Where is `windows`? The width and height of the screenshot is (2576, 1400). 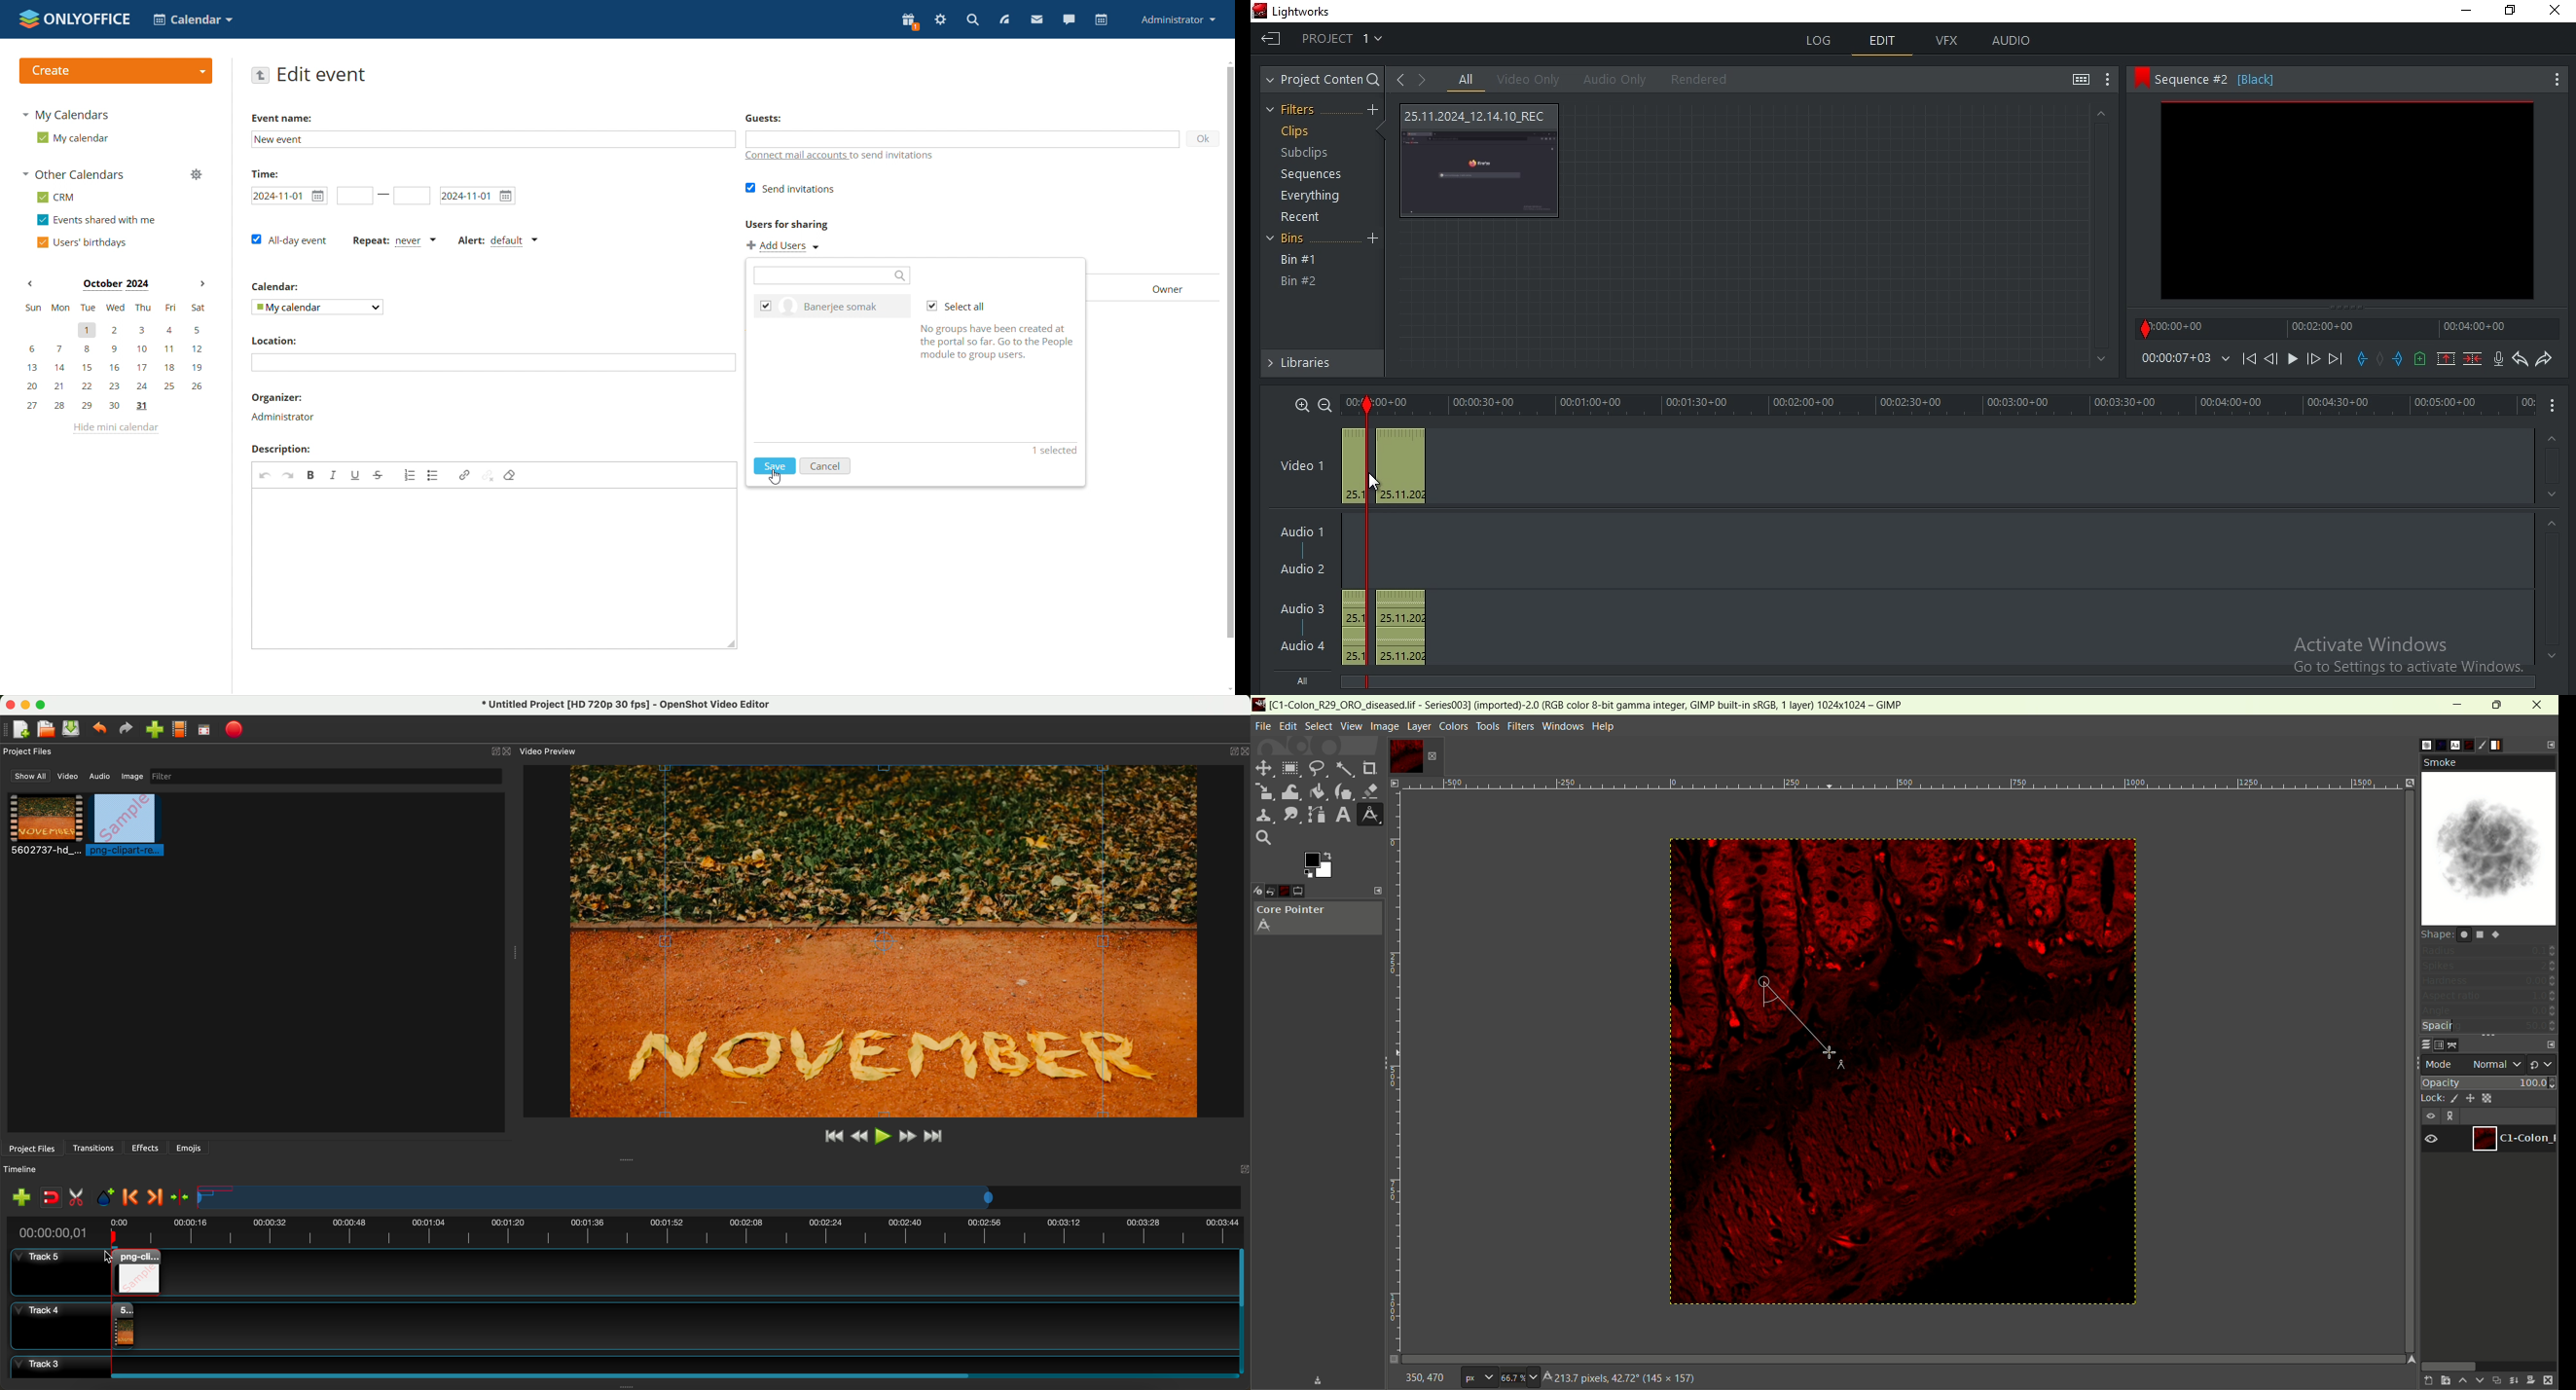
windows is located at coordinates (1565, 726).